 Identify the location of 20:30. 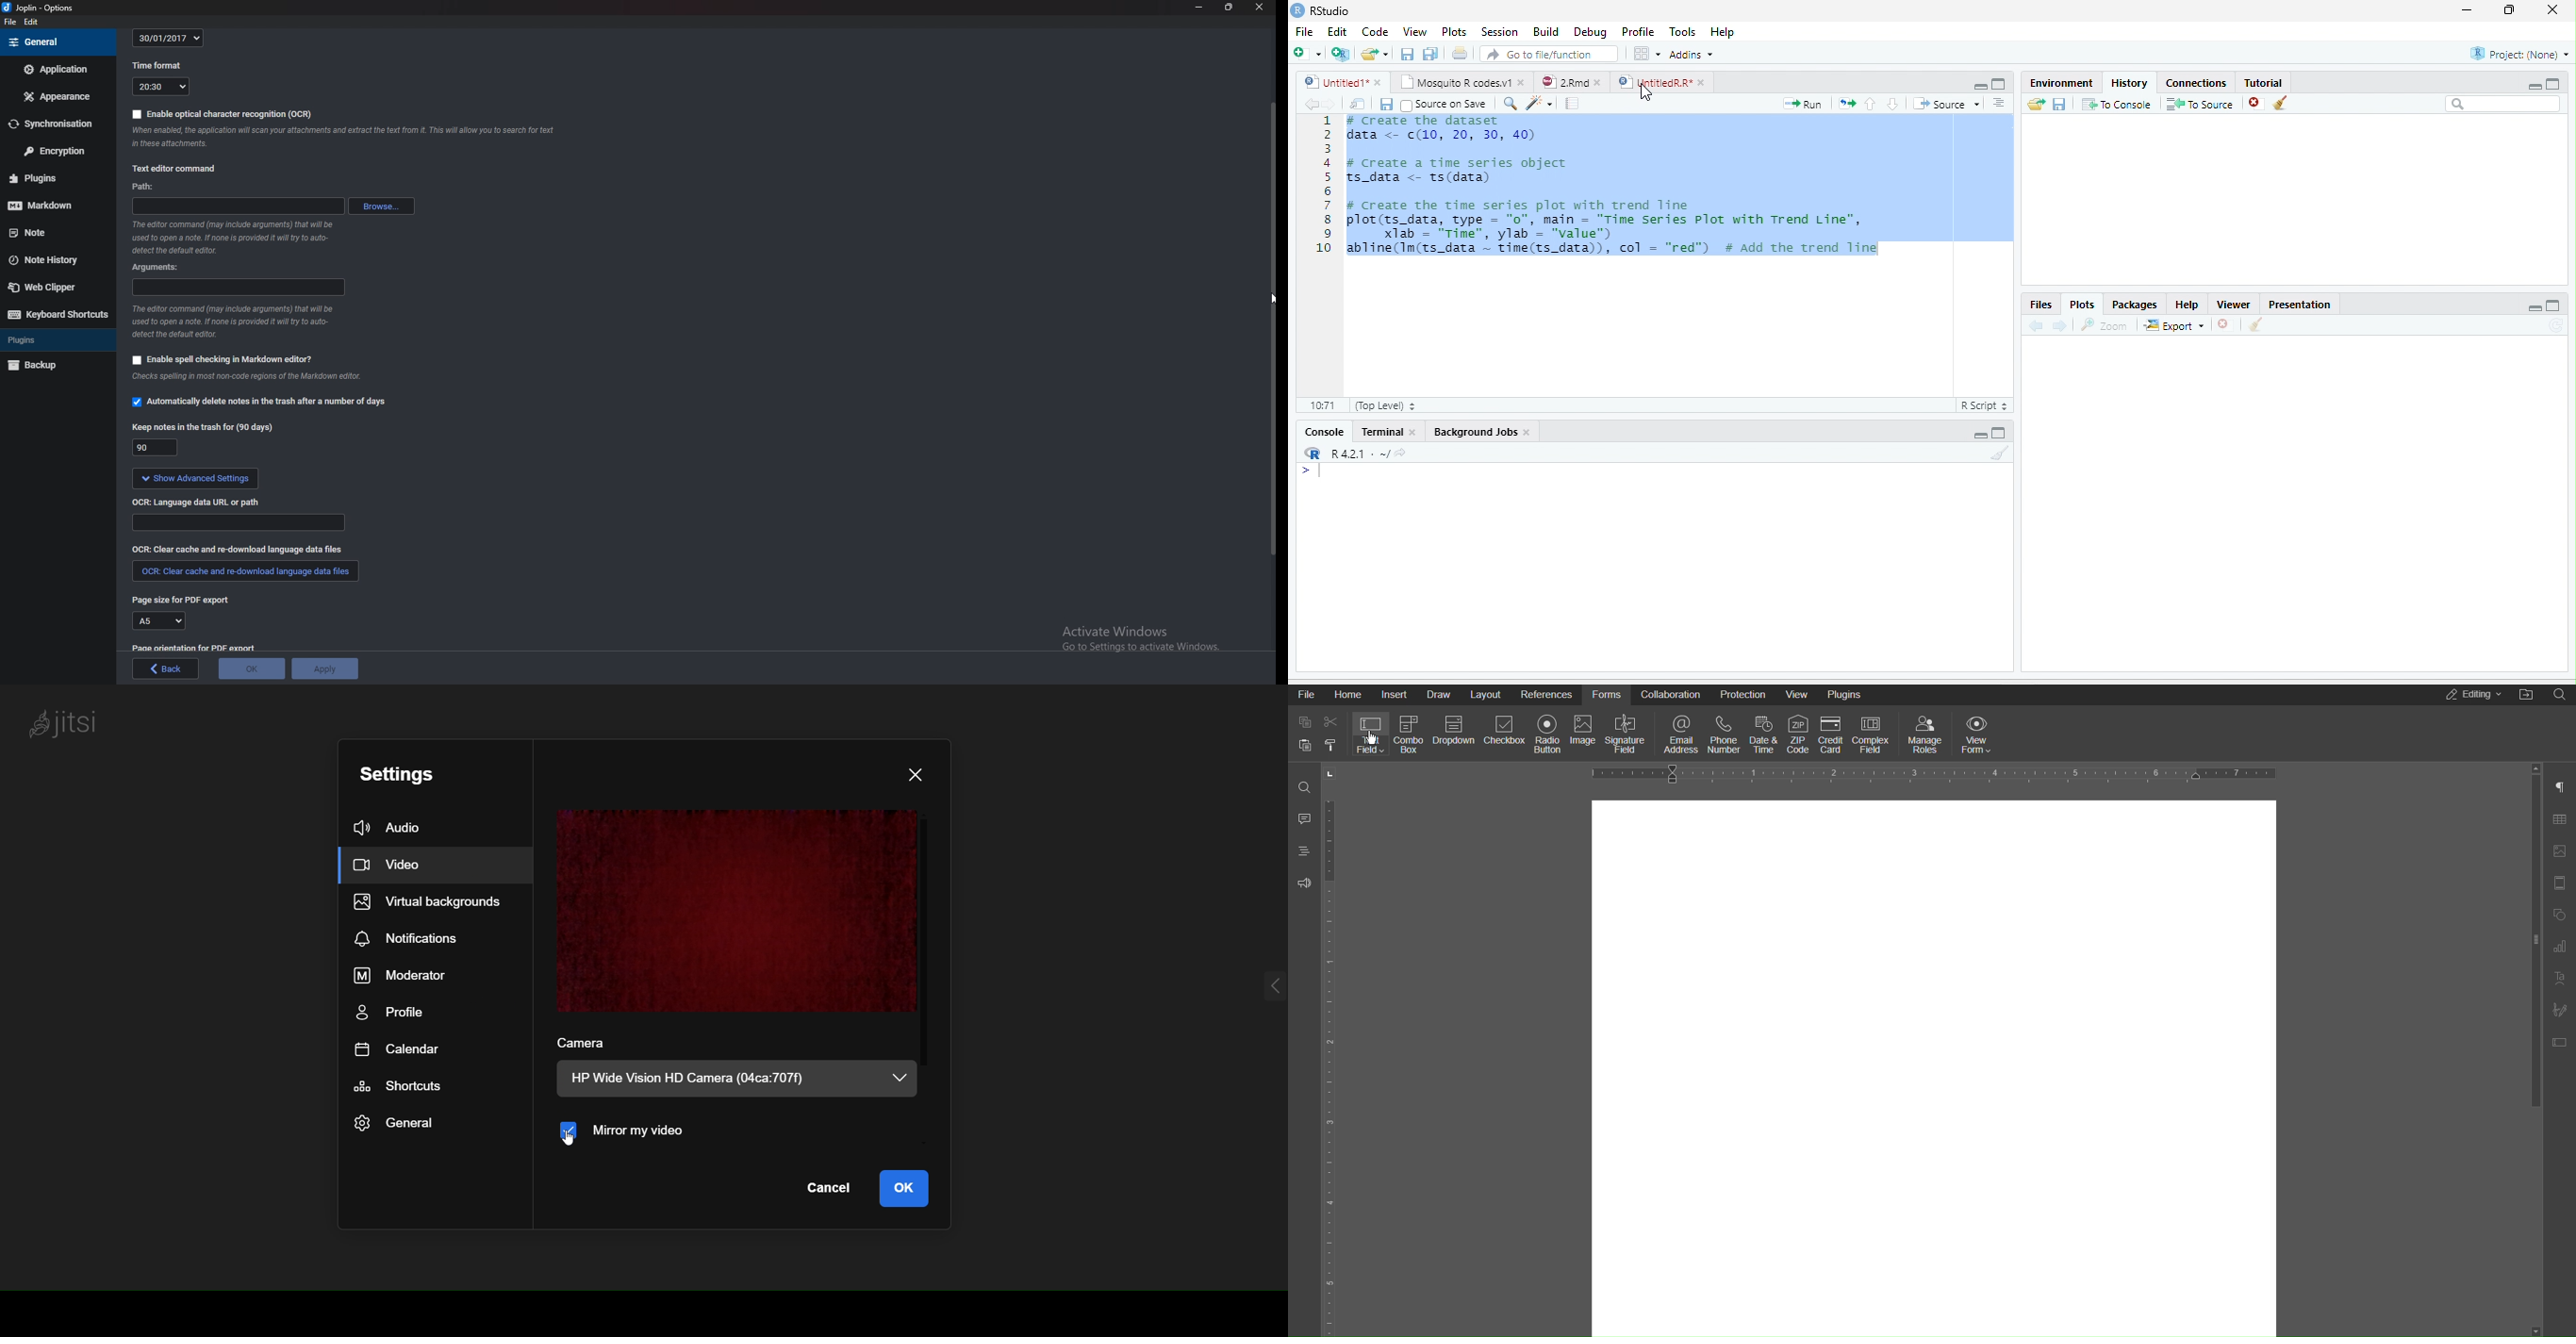
(160, 88).